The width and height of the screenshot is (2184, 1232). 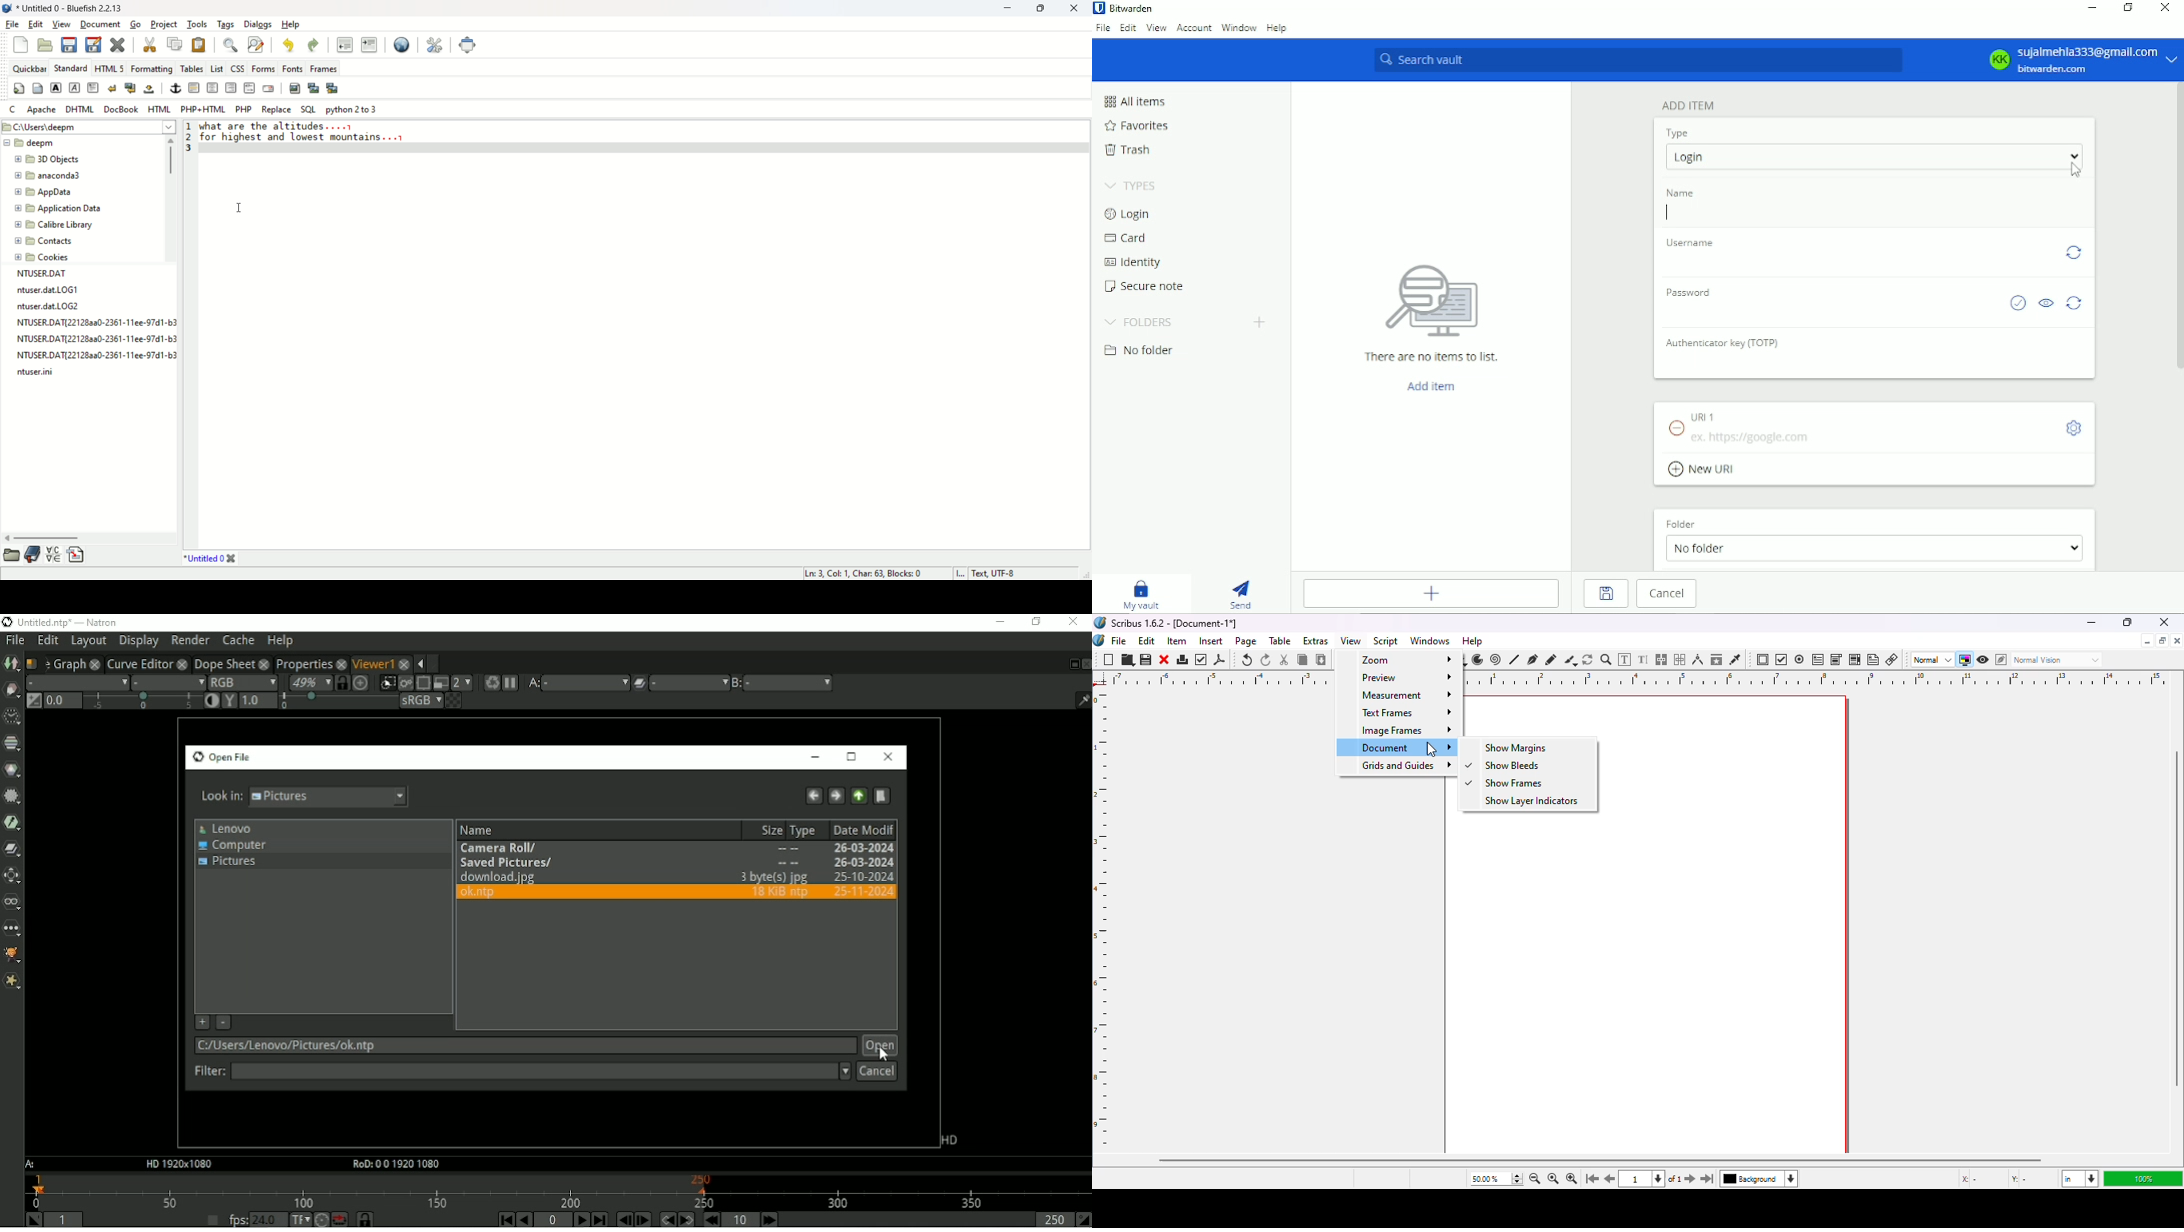 What do you see at coordinates (1146, 640) in the screenshot?
I see `edit` at bounding box center [1146, 640].